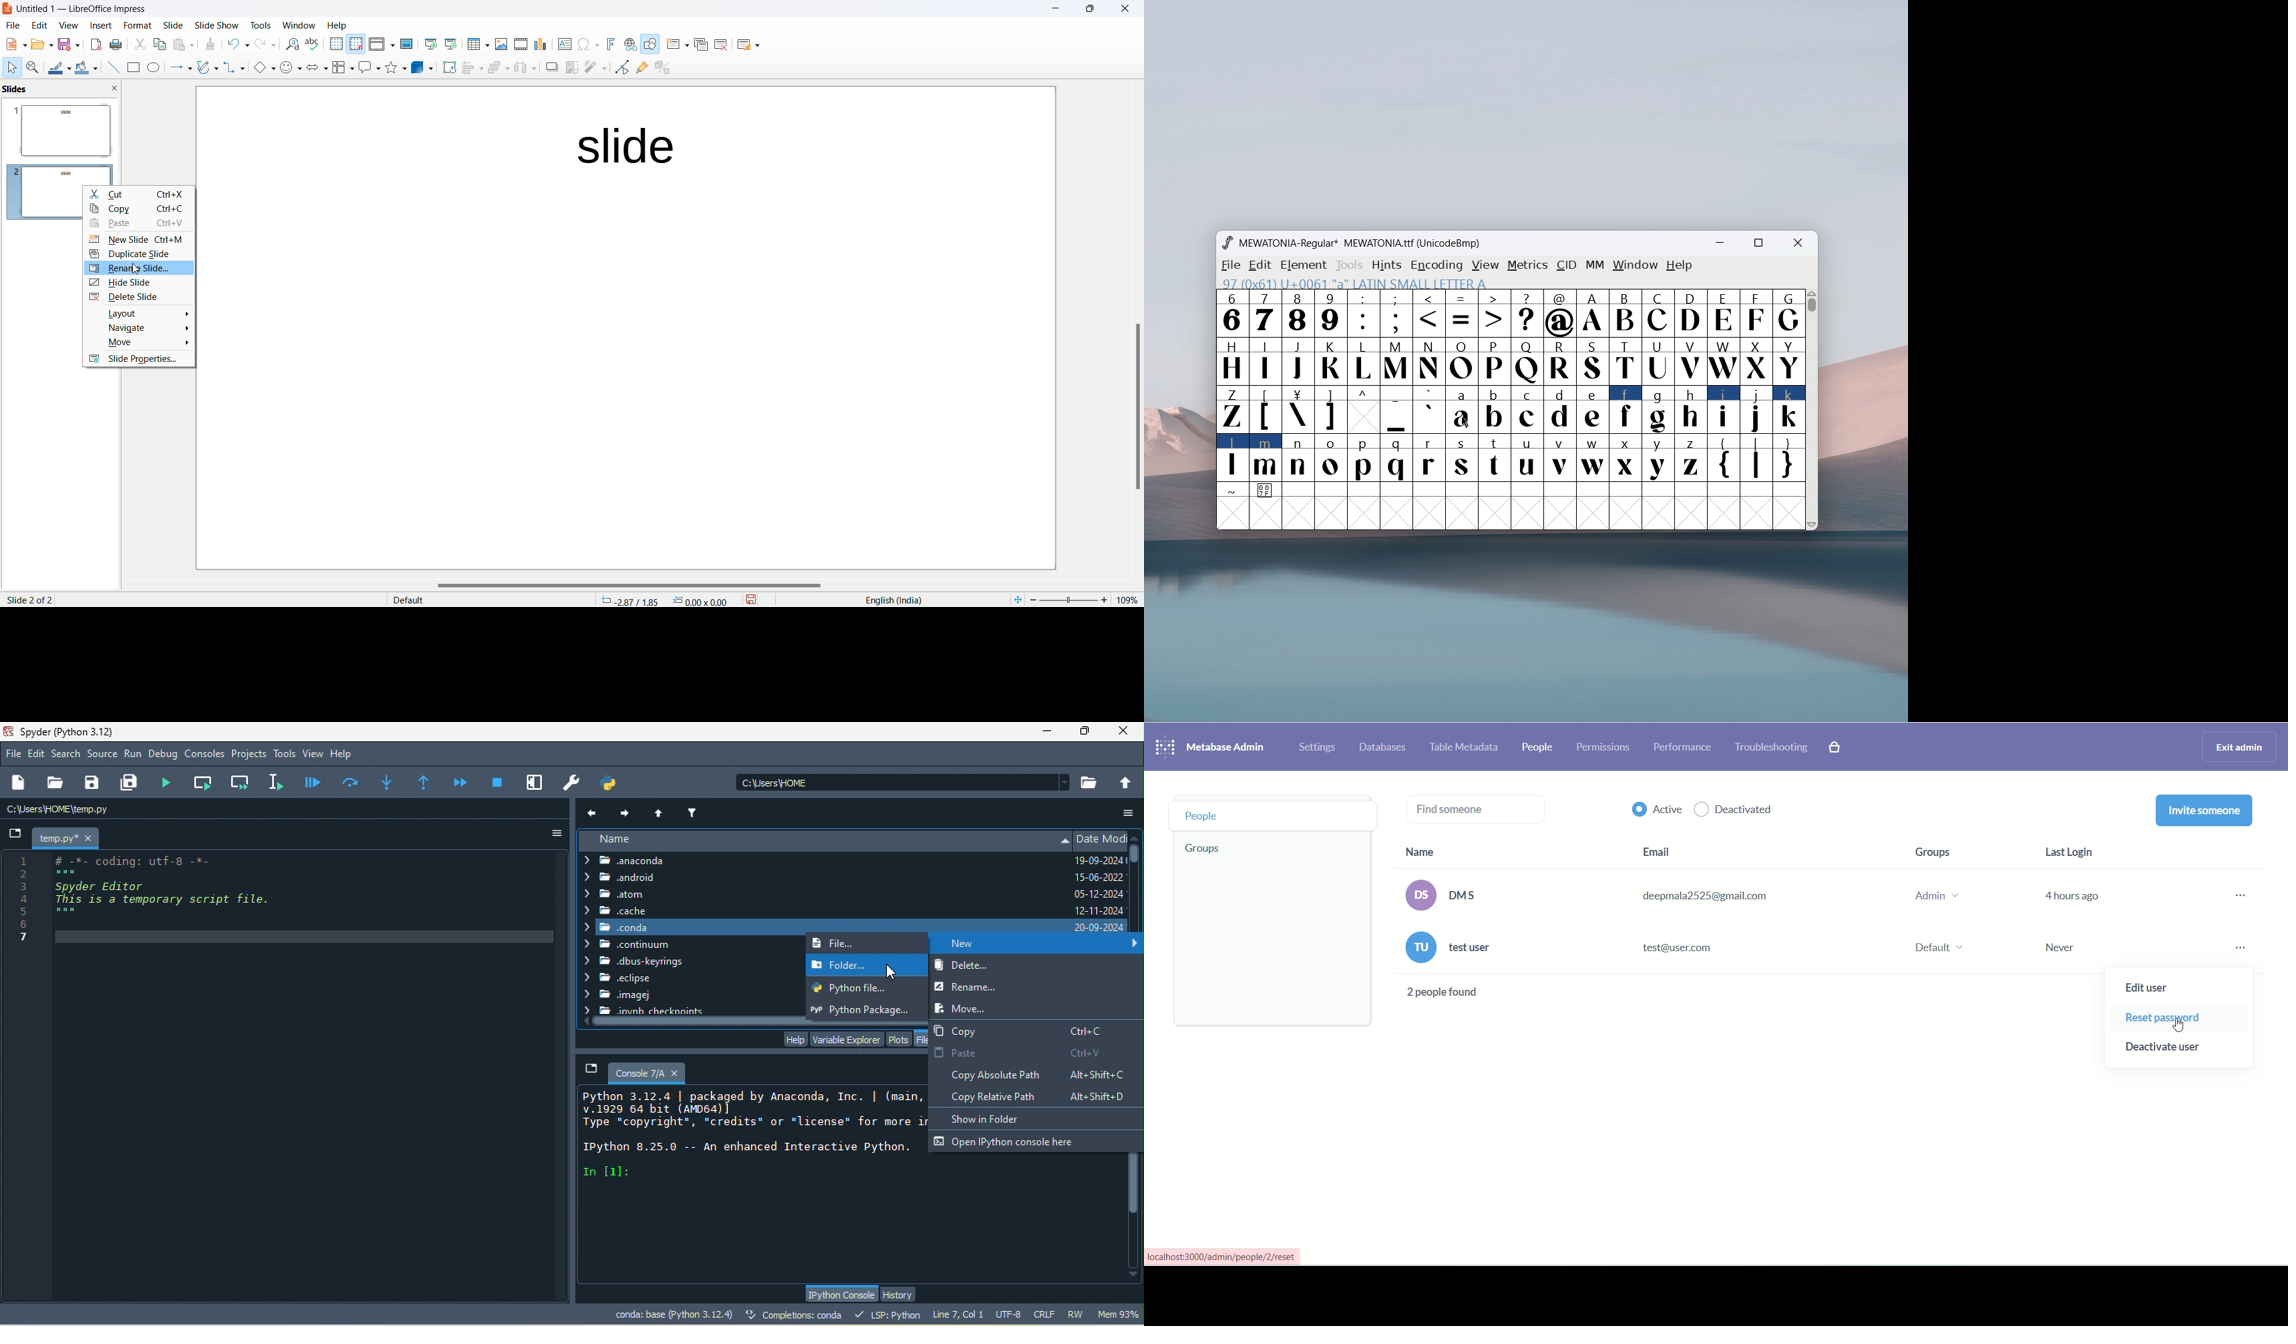 The height and width of the screenshot is (1344, 2296). I want to click on table metadata, so click(1466, 748).